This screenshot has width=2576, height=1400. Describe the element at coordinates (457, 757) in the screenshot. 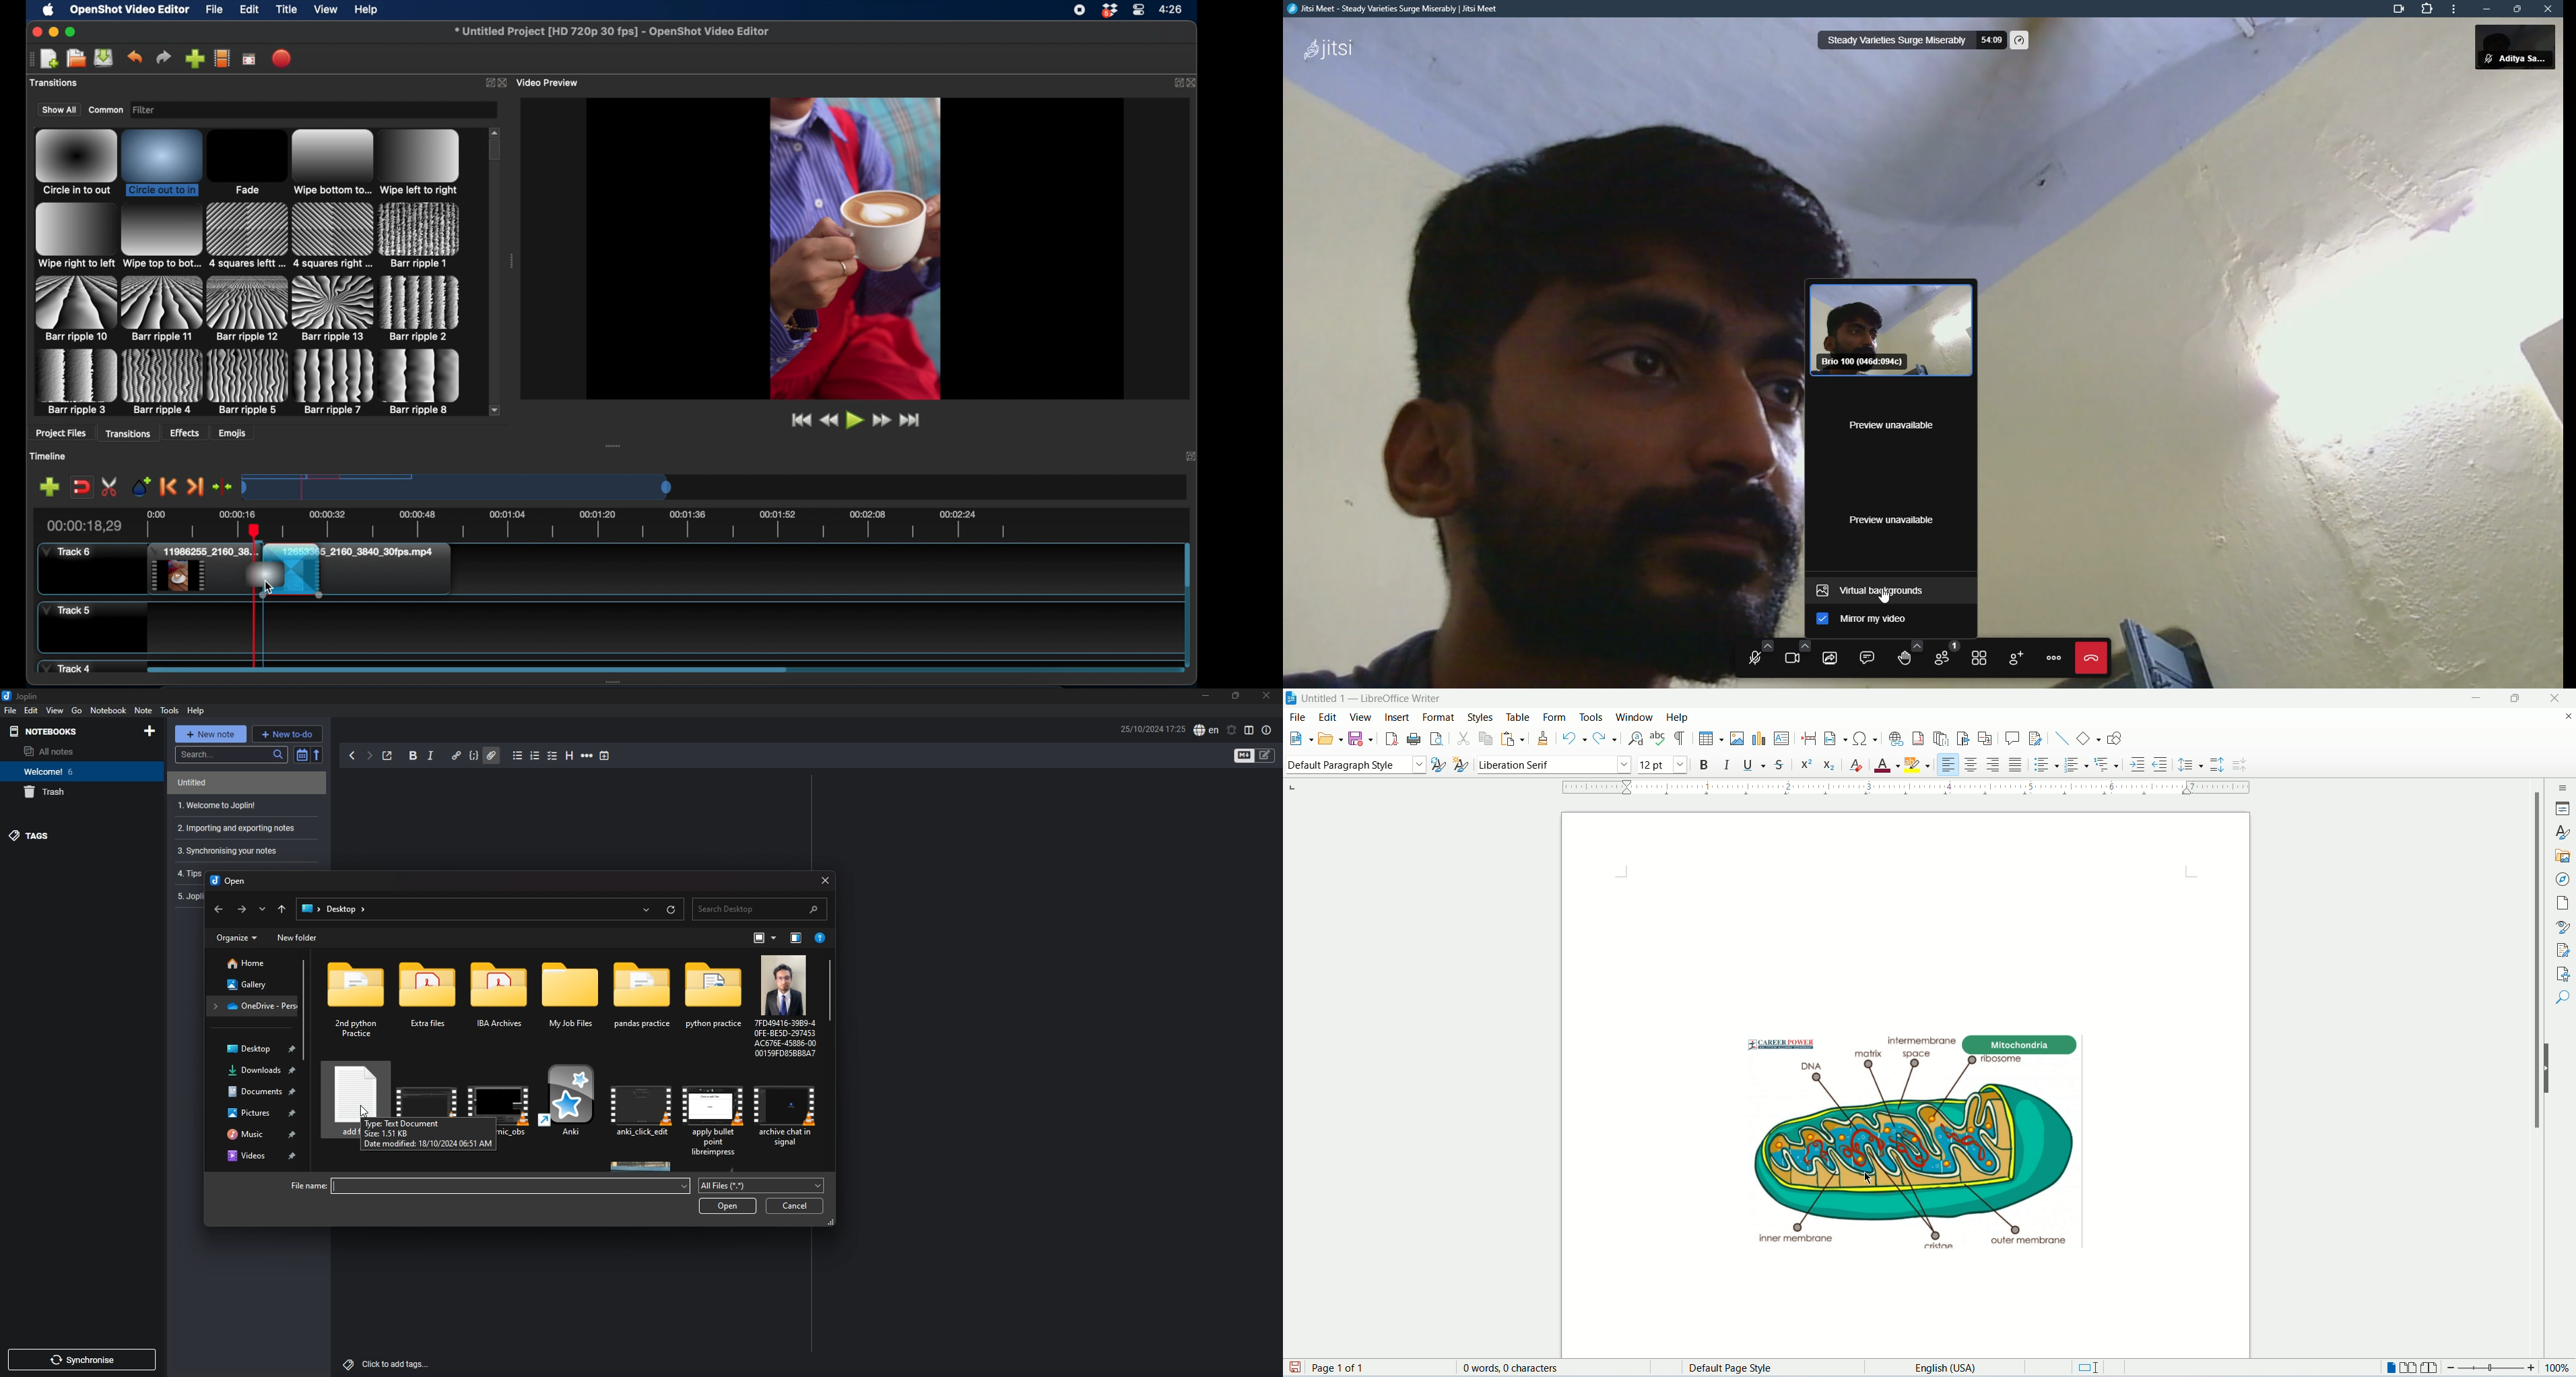

I see `add hyperlink` at that location.